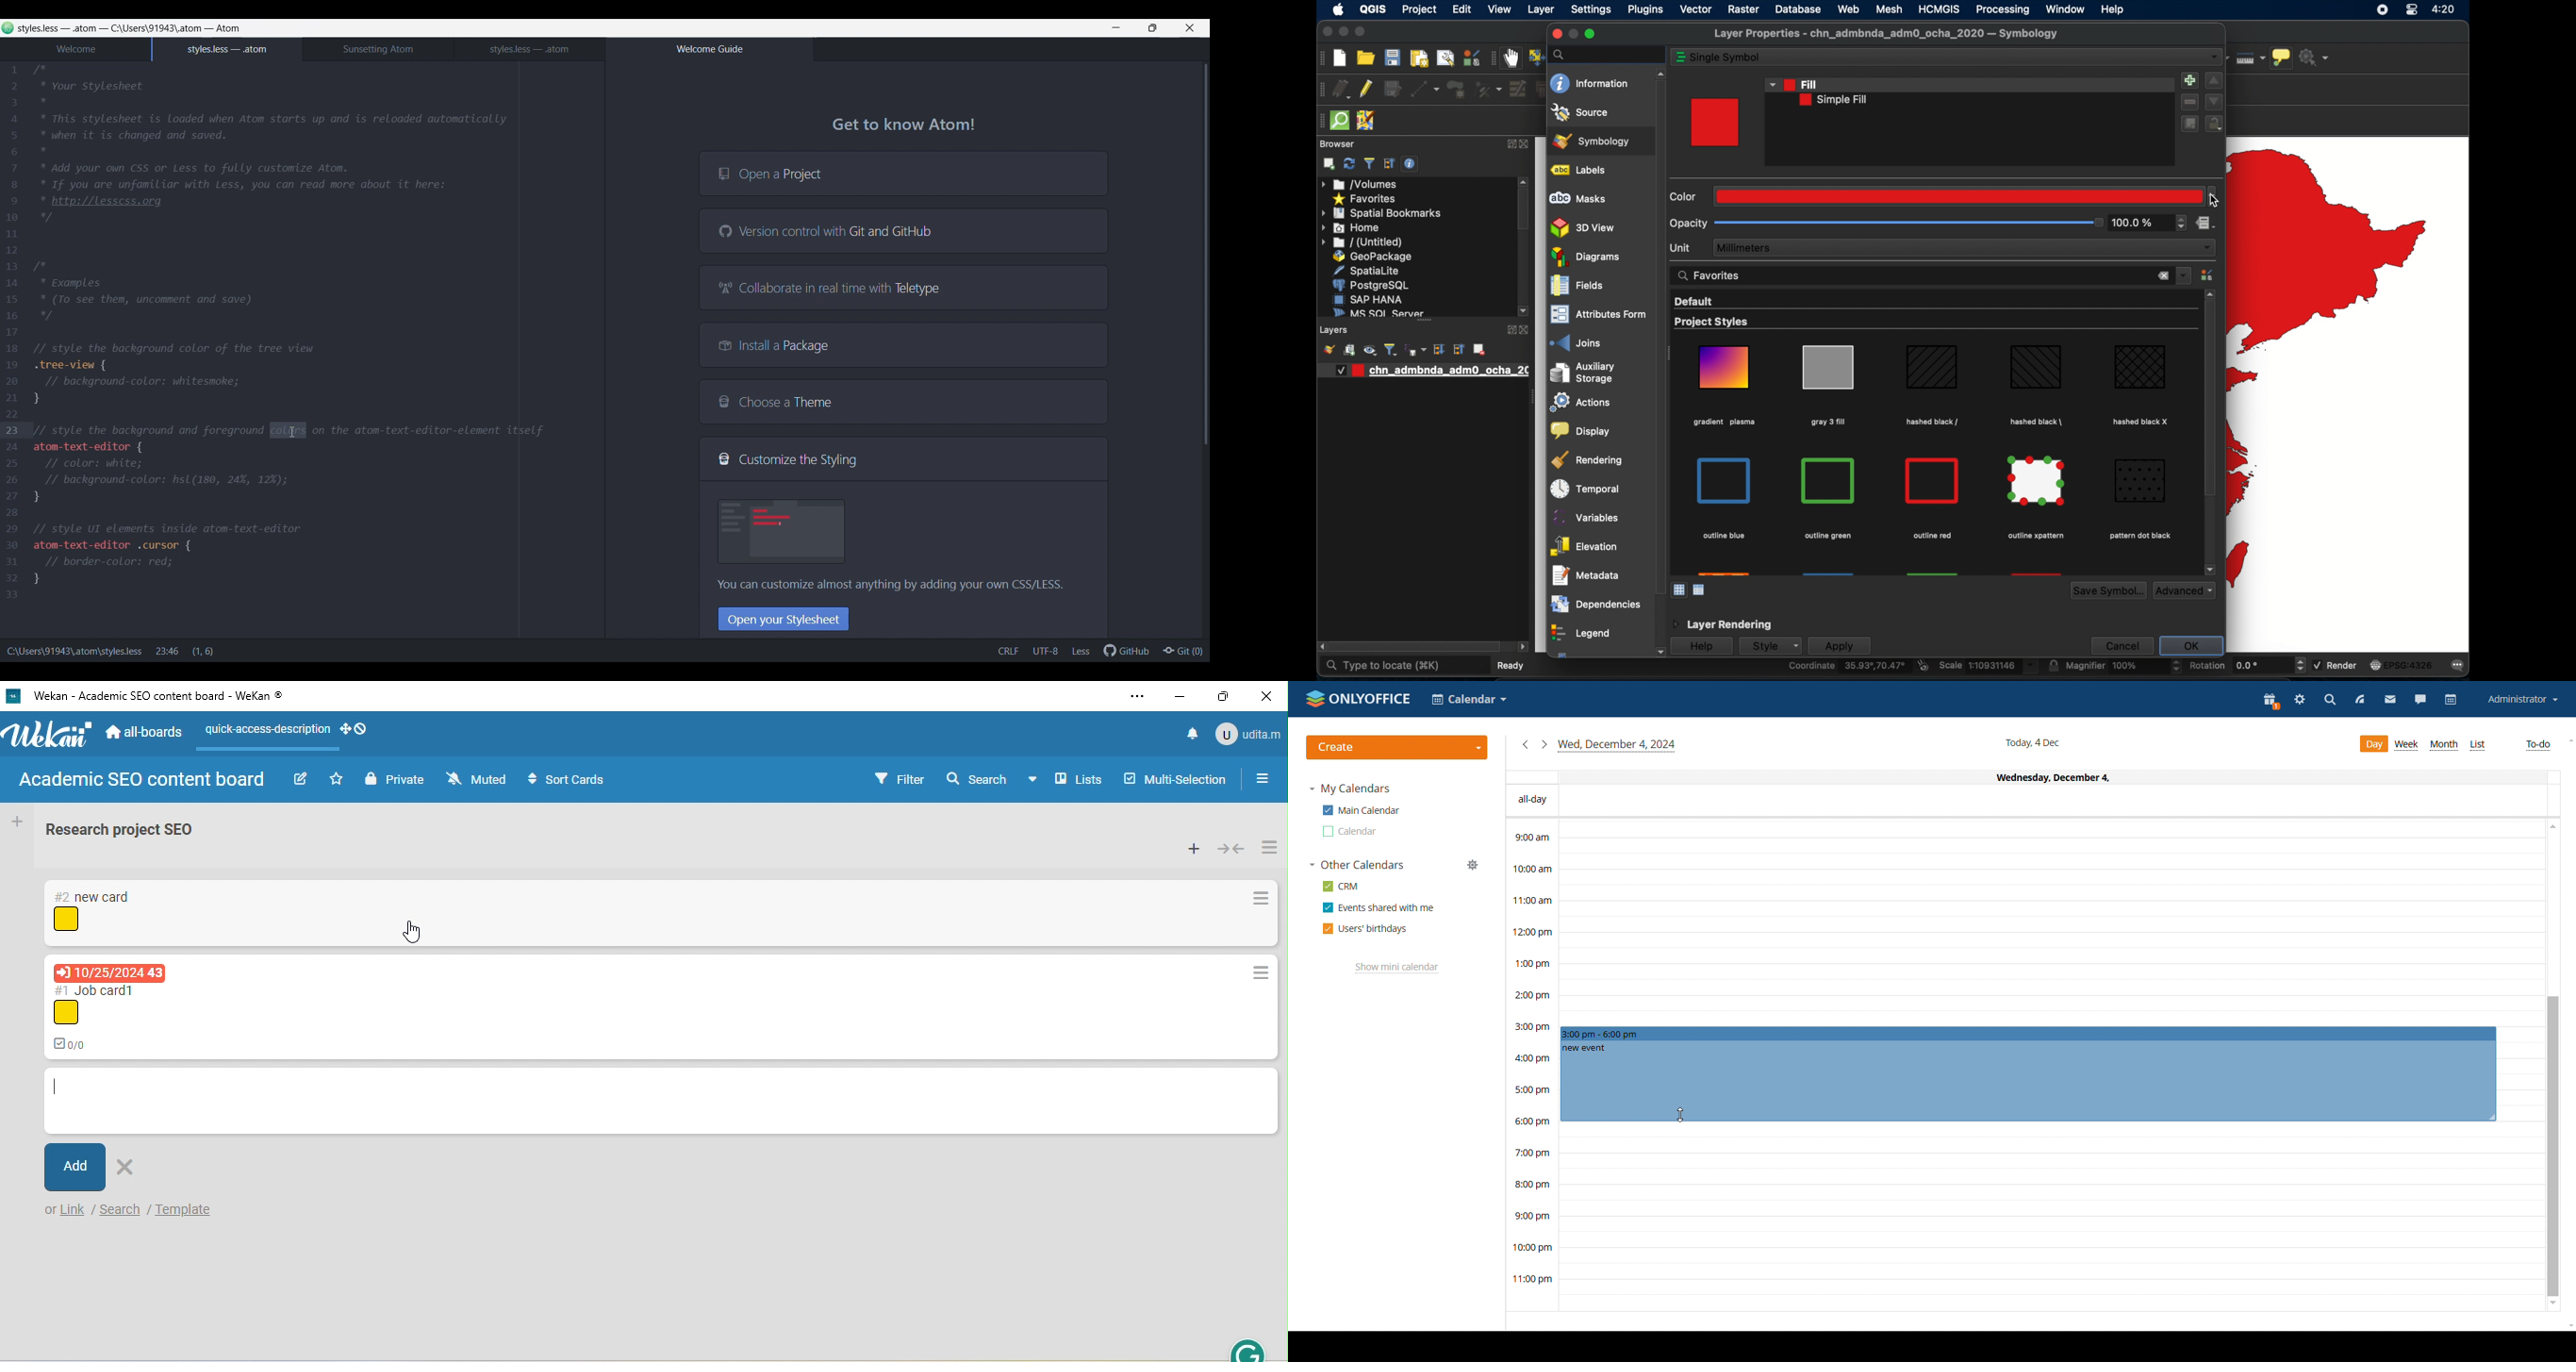 This screenshot has width=2576, height=1372. I want to click on grammarly extension, so click(1249, 1348).